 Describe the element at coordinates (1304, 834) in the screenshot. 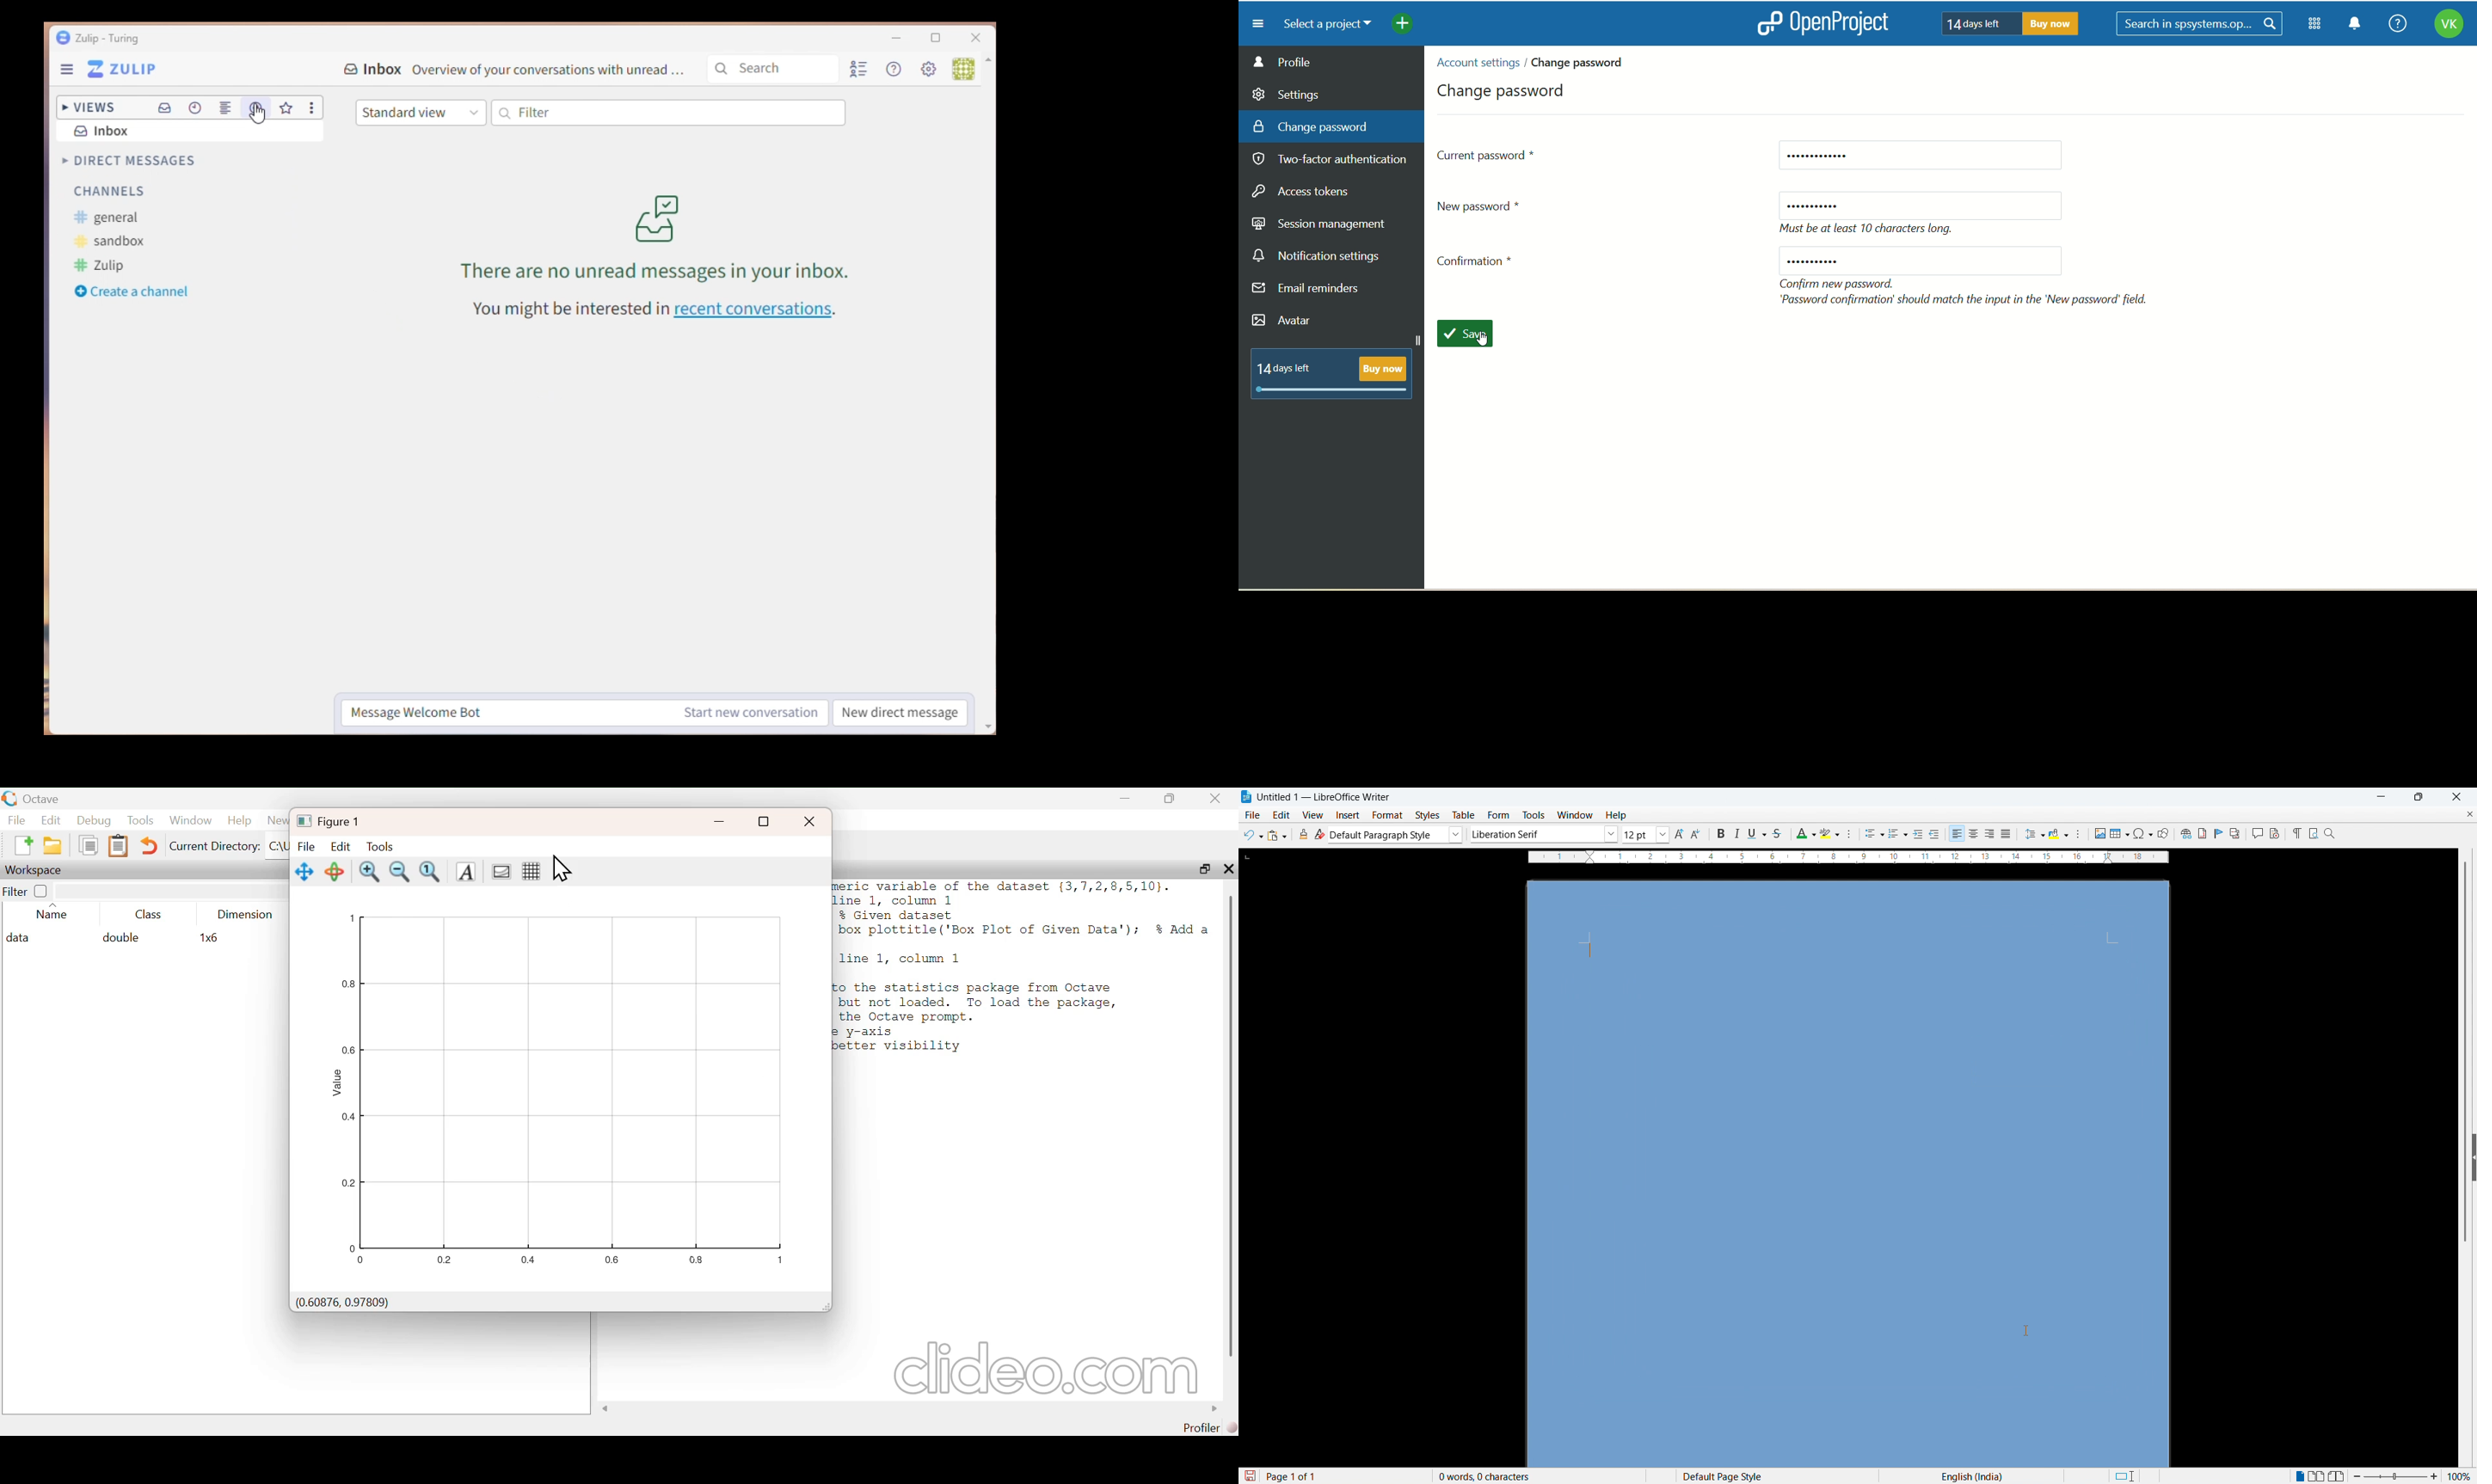

I see `Clone formatting ` at that location.